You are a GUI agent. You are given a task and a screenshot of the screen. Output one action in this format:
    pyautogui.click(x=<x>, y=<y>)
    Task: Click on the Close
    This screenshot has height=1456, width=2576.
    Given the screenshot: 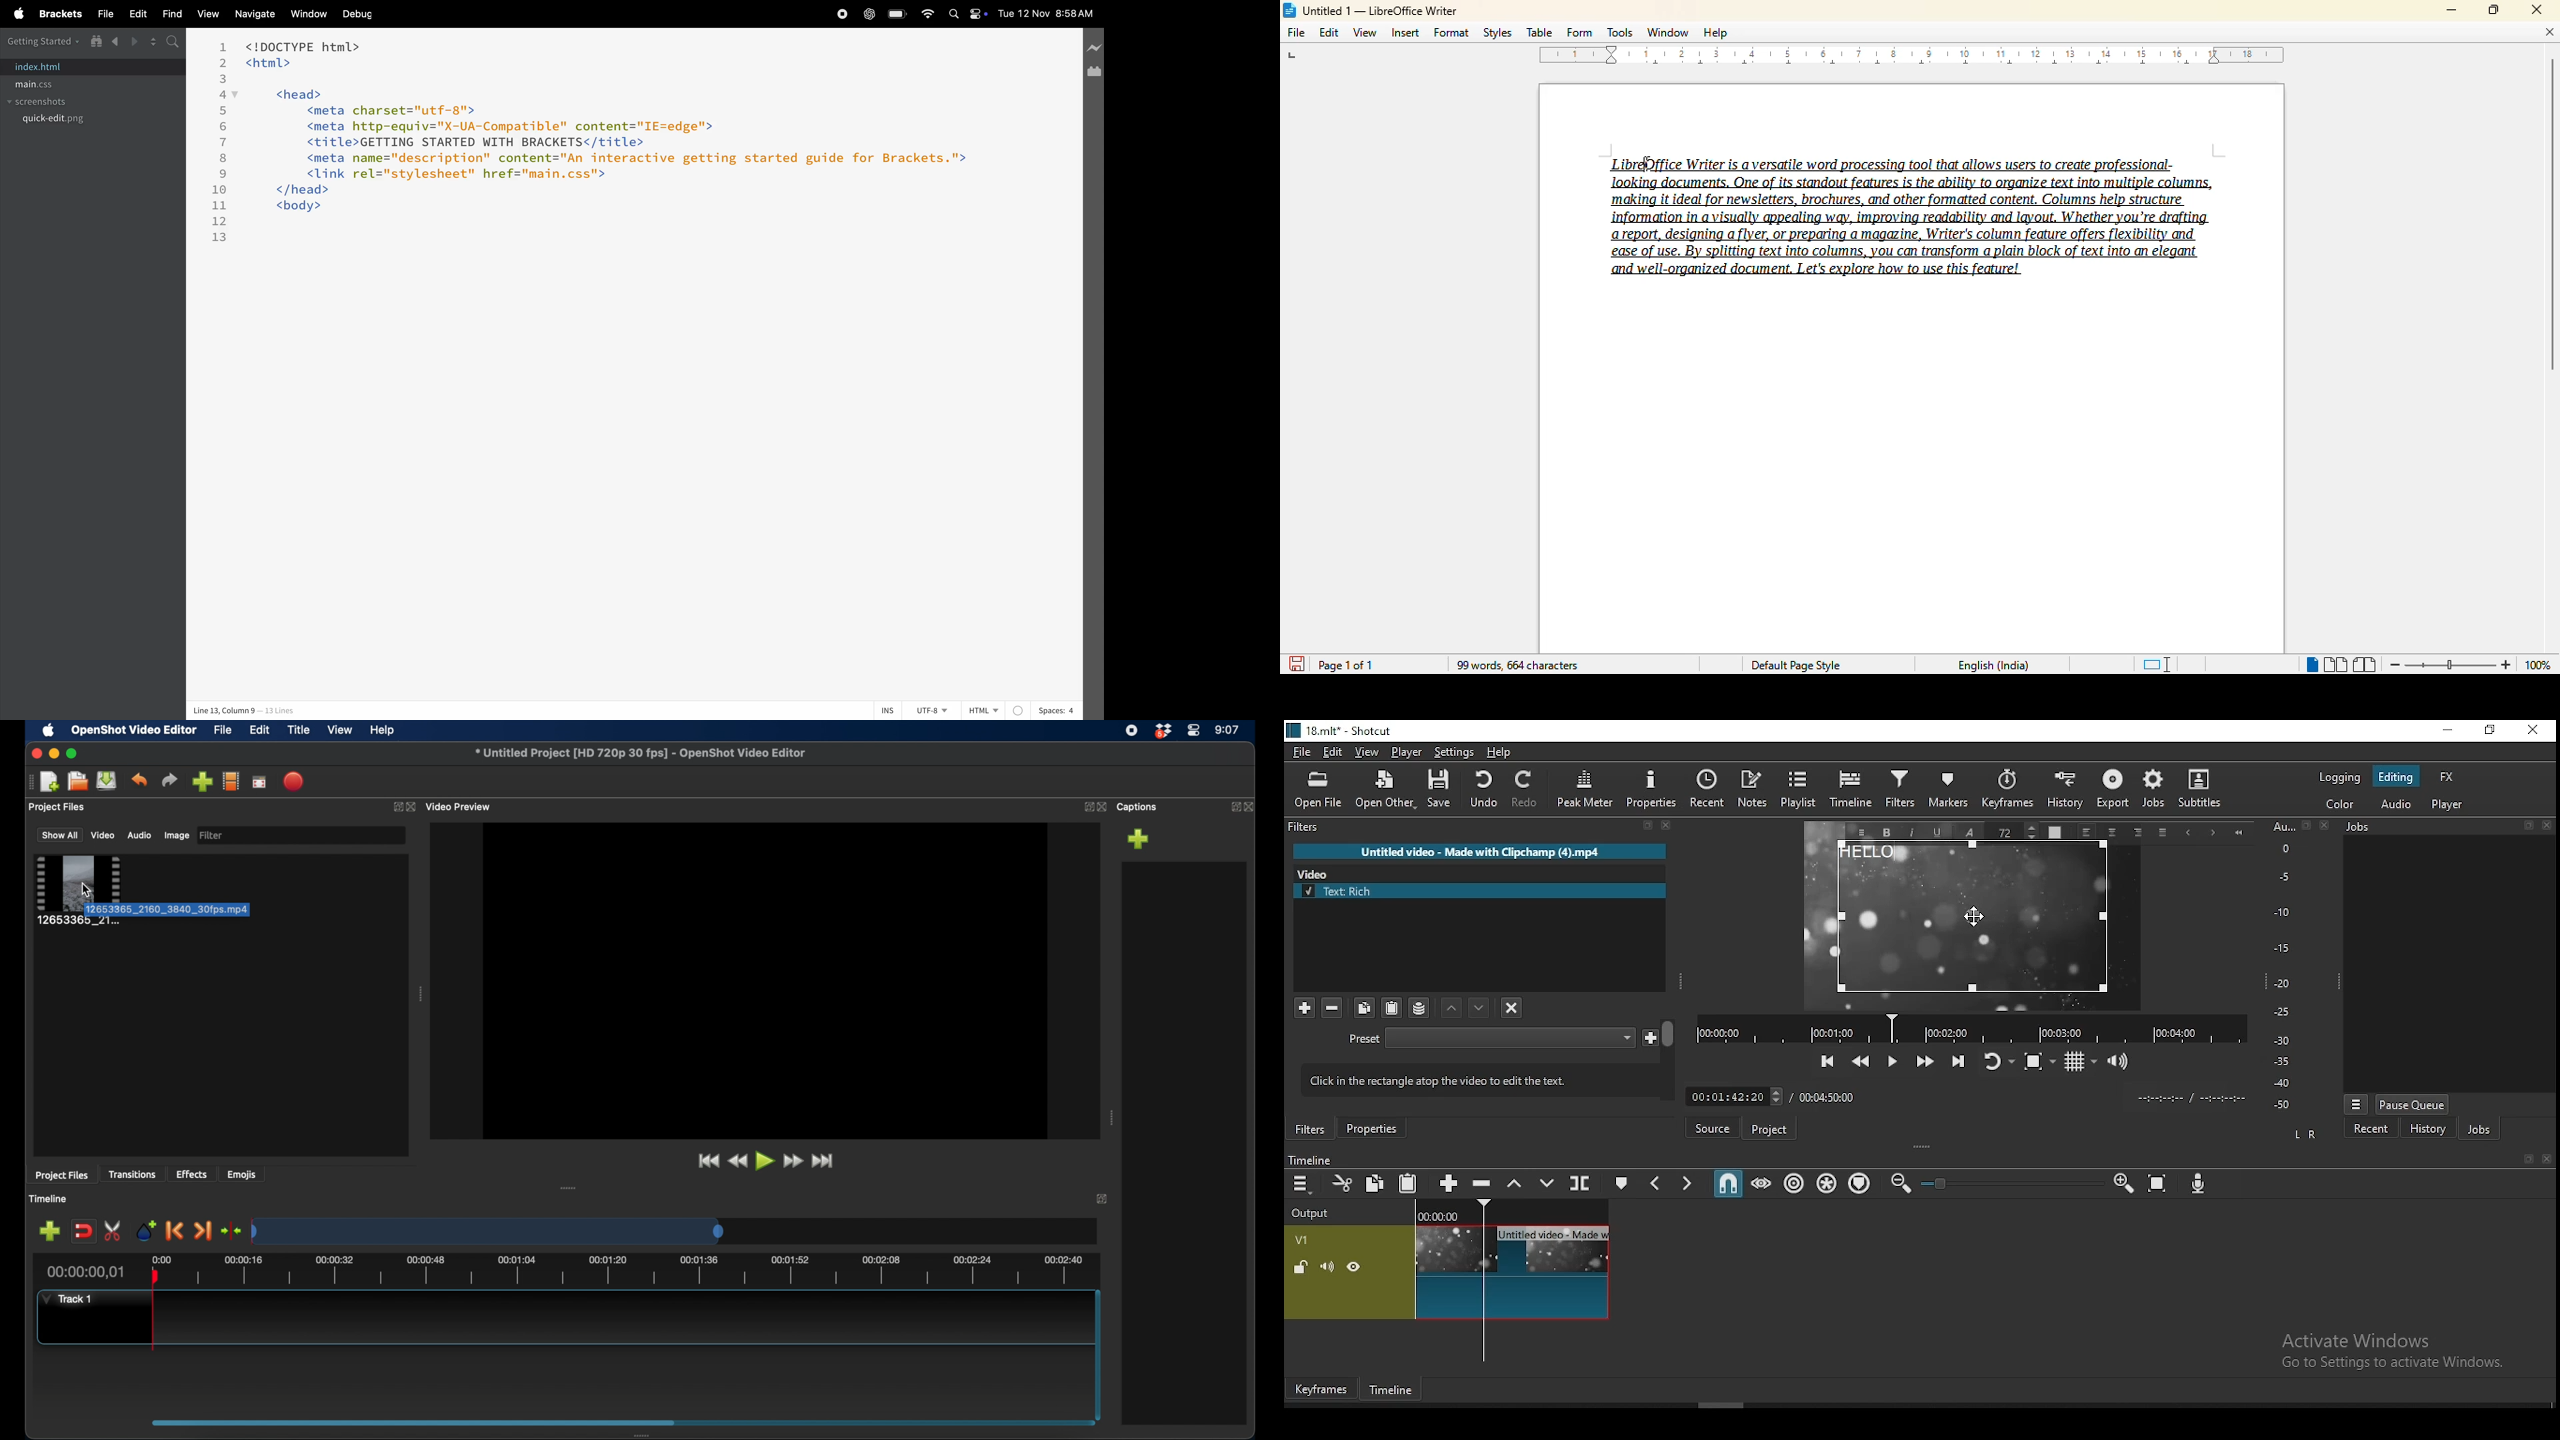 What is the action you would take?
    pyautogui.click(x=1667, y=825)
    